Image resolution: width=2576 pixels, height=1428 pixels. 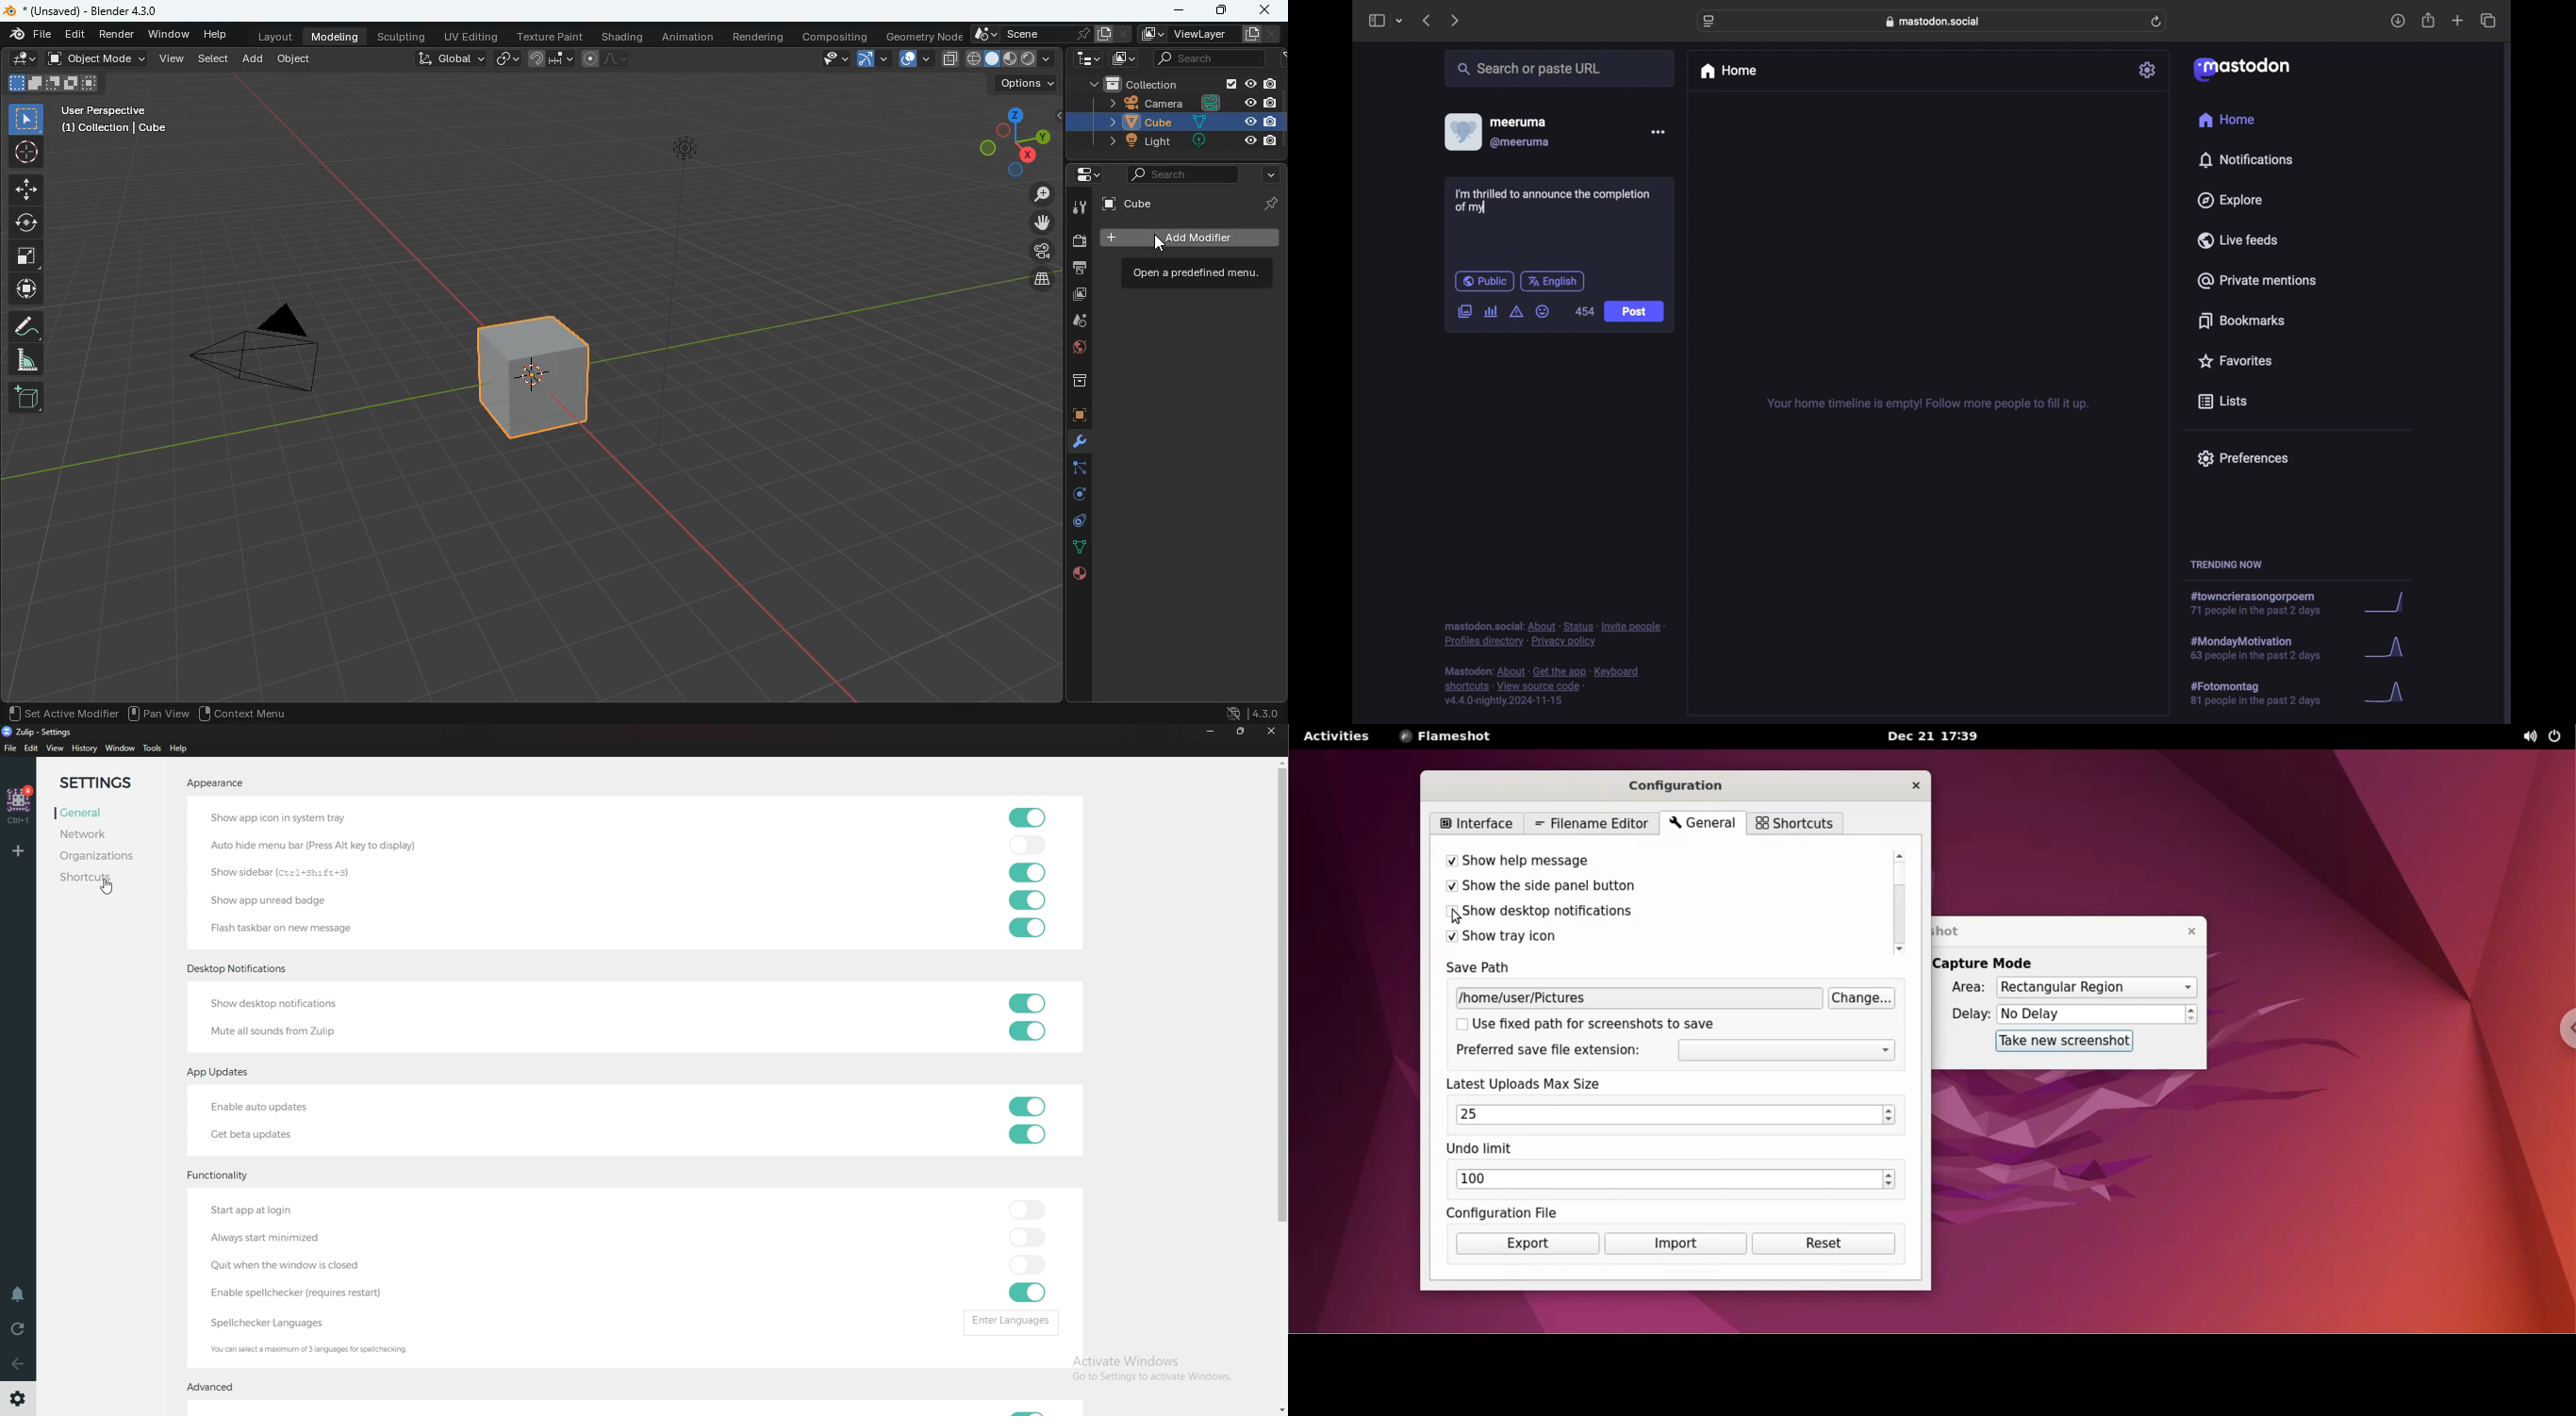 What do you see at coordinates (30, 35) in the screenshot?
I see `file` at bounding box center [30, 35].